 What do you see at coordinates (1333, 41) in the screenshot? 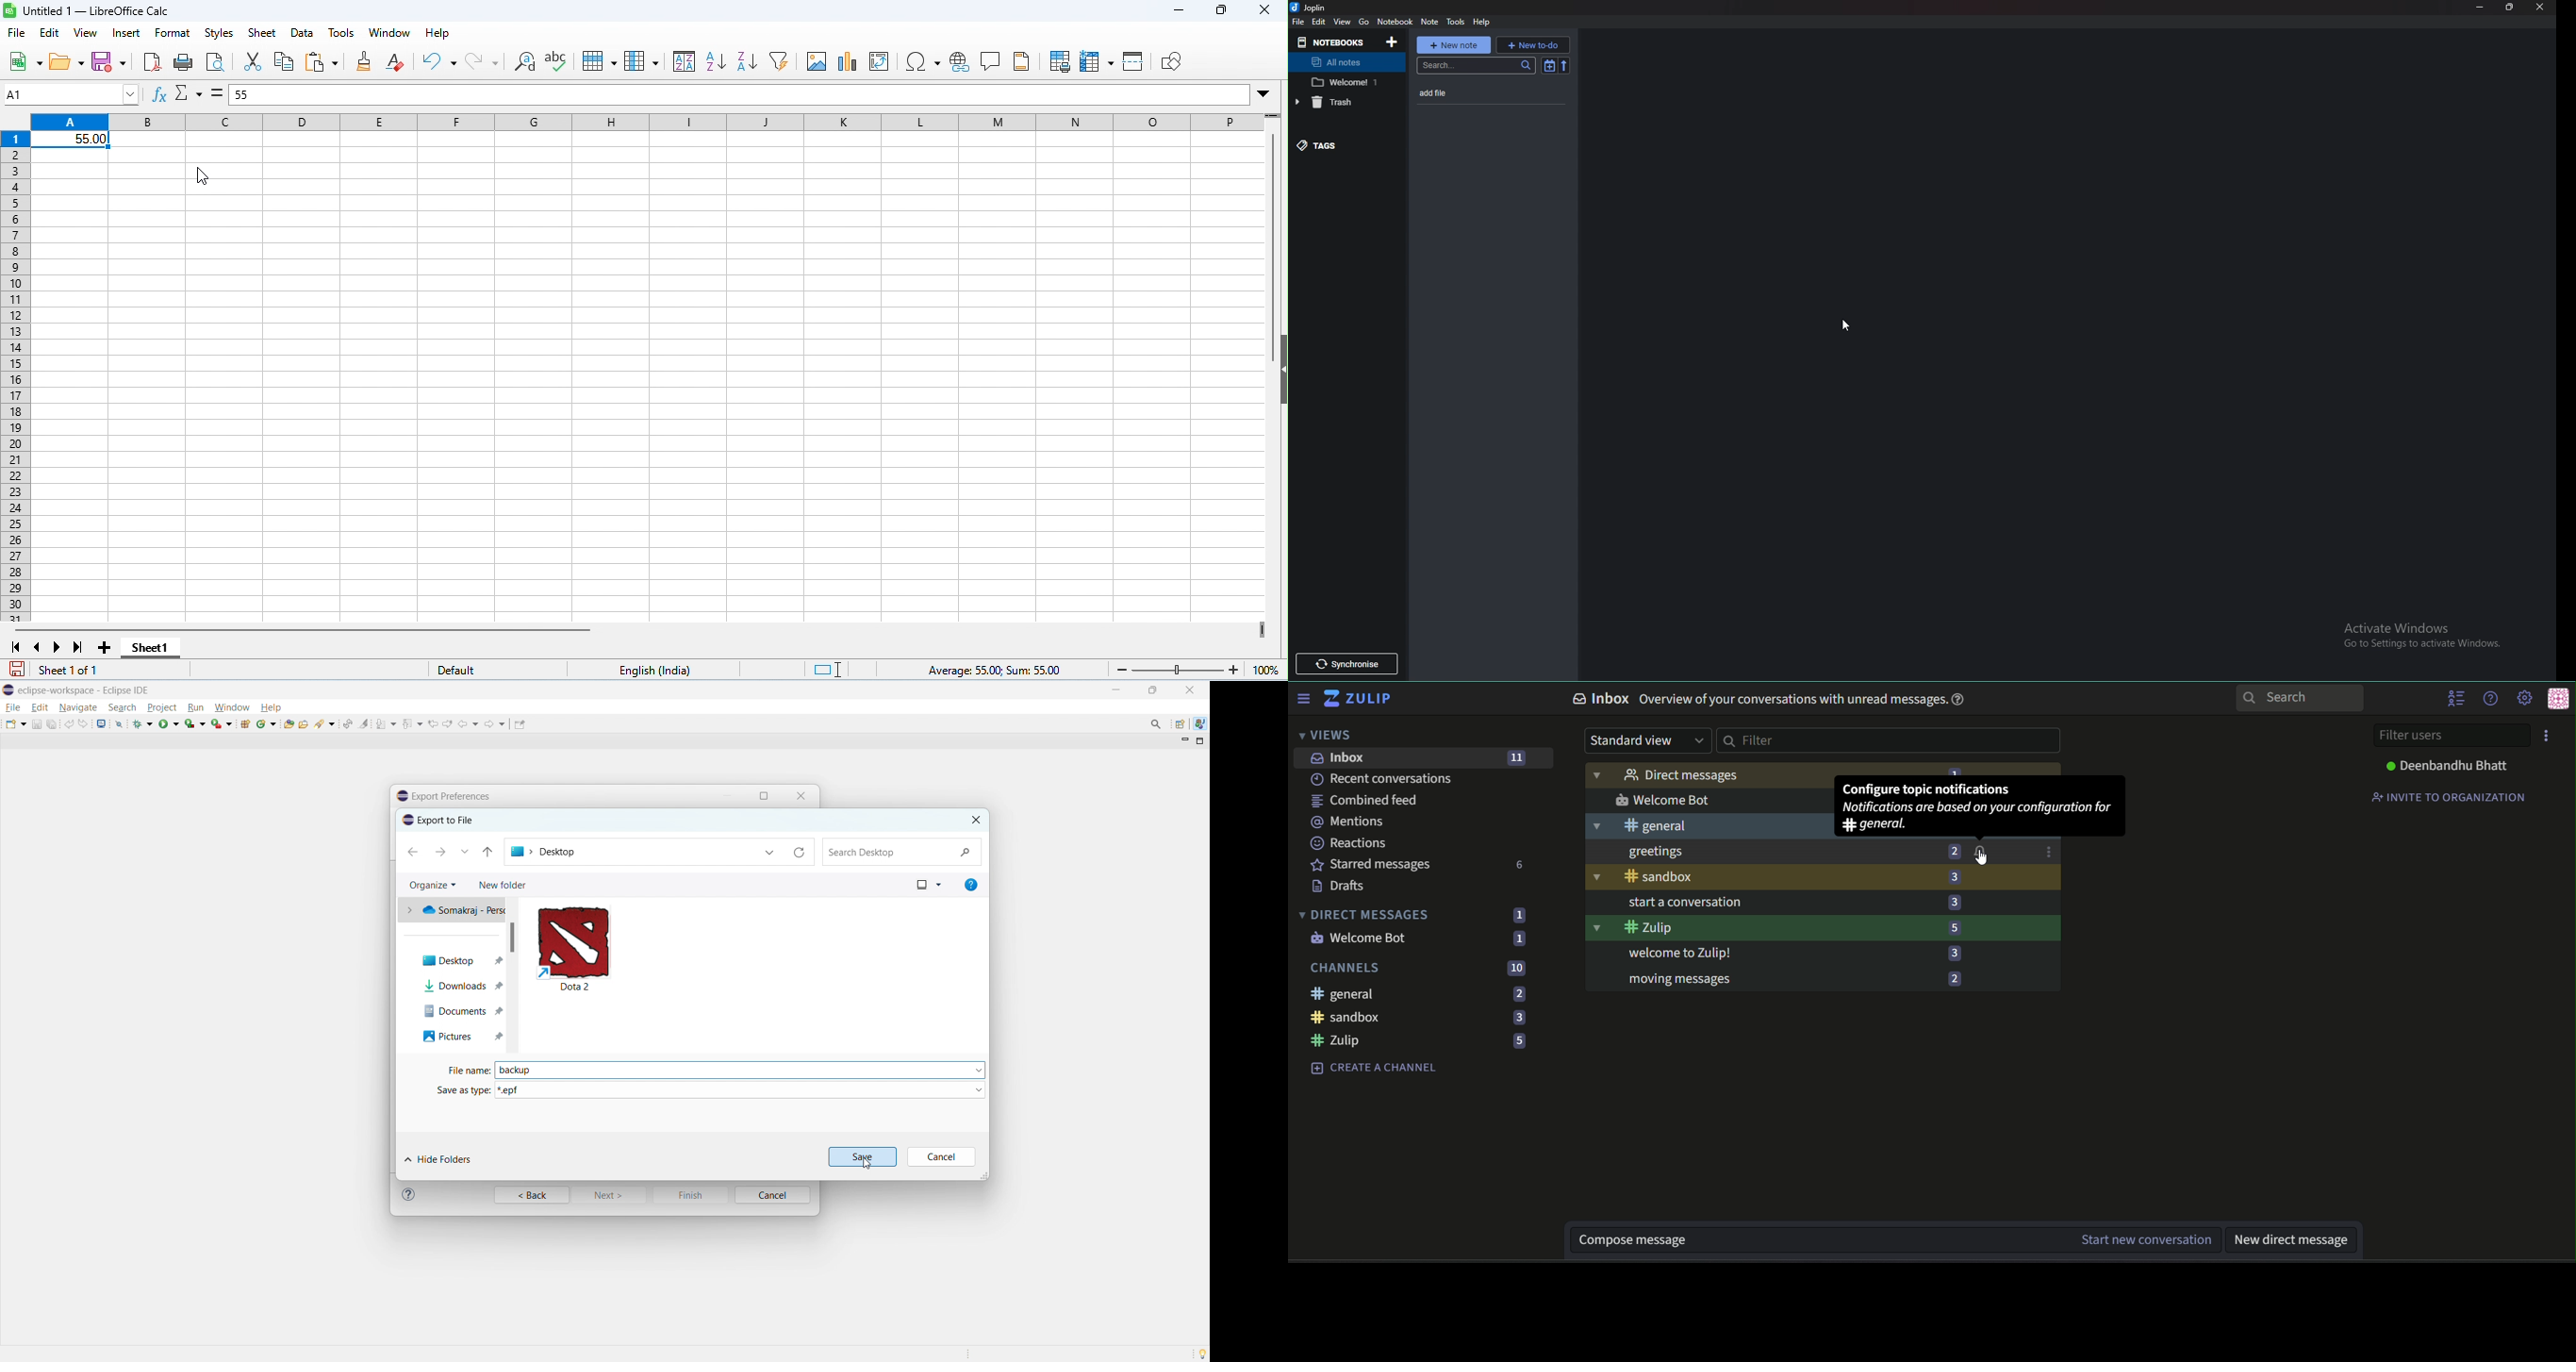
I see `Notebooks` at bounding box center [1333, 41].